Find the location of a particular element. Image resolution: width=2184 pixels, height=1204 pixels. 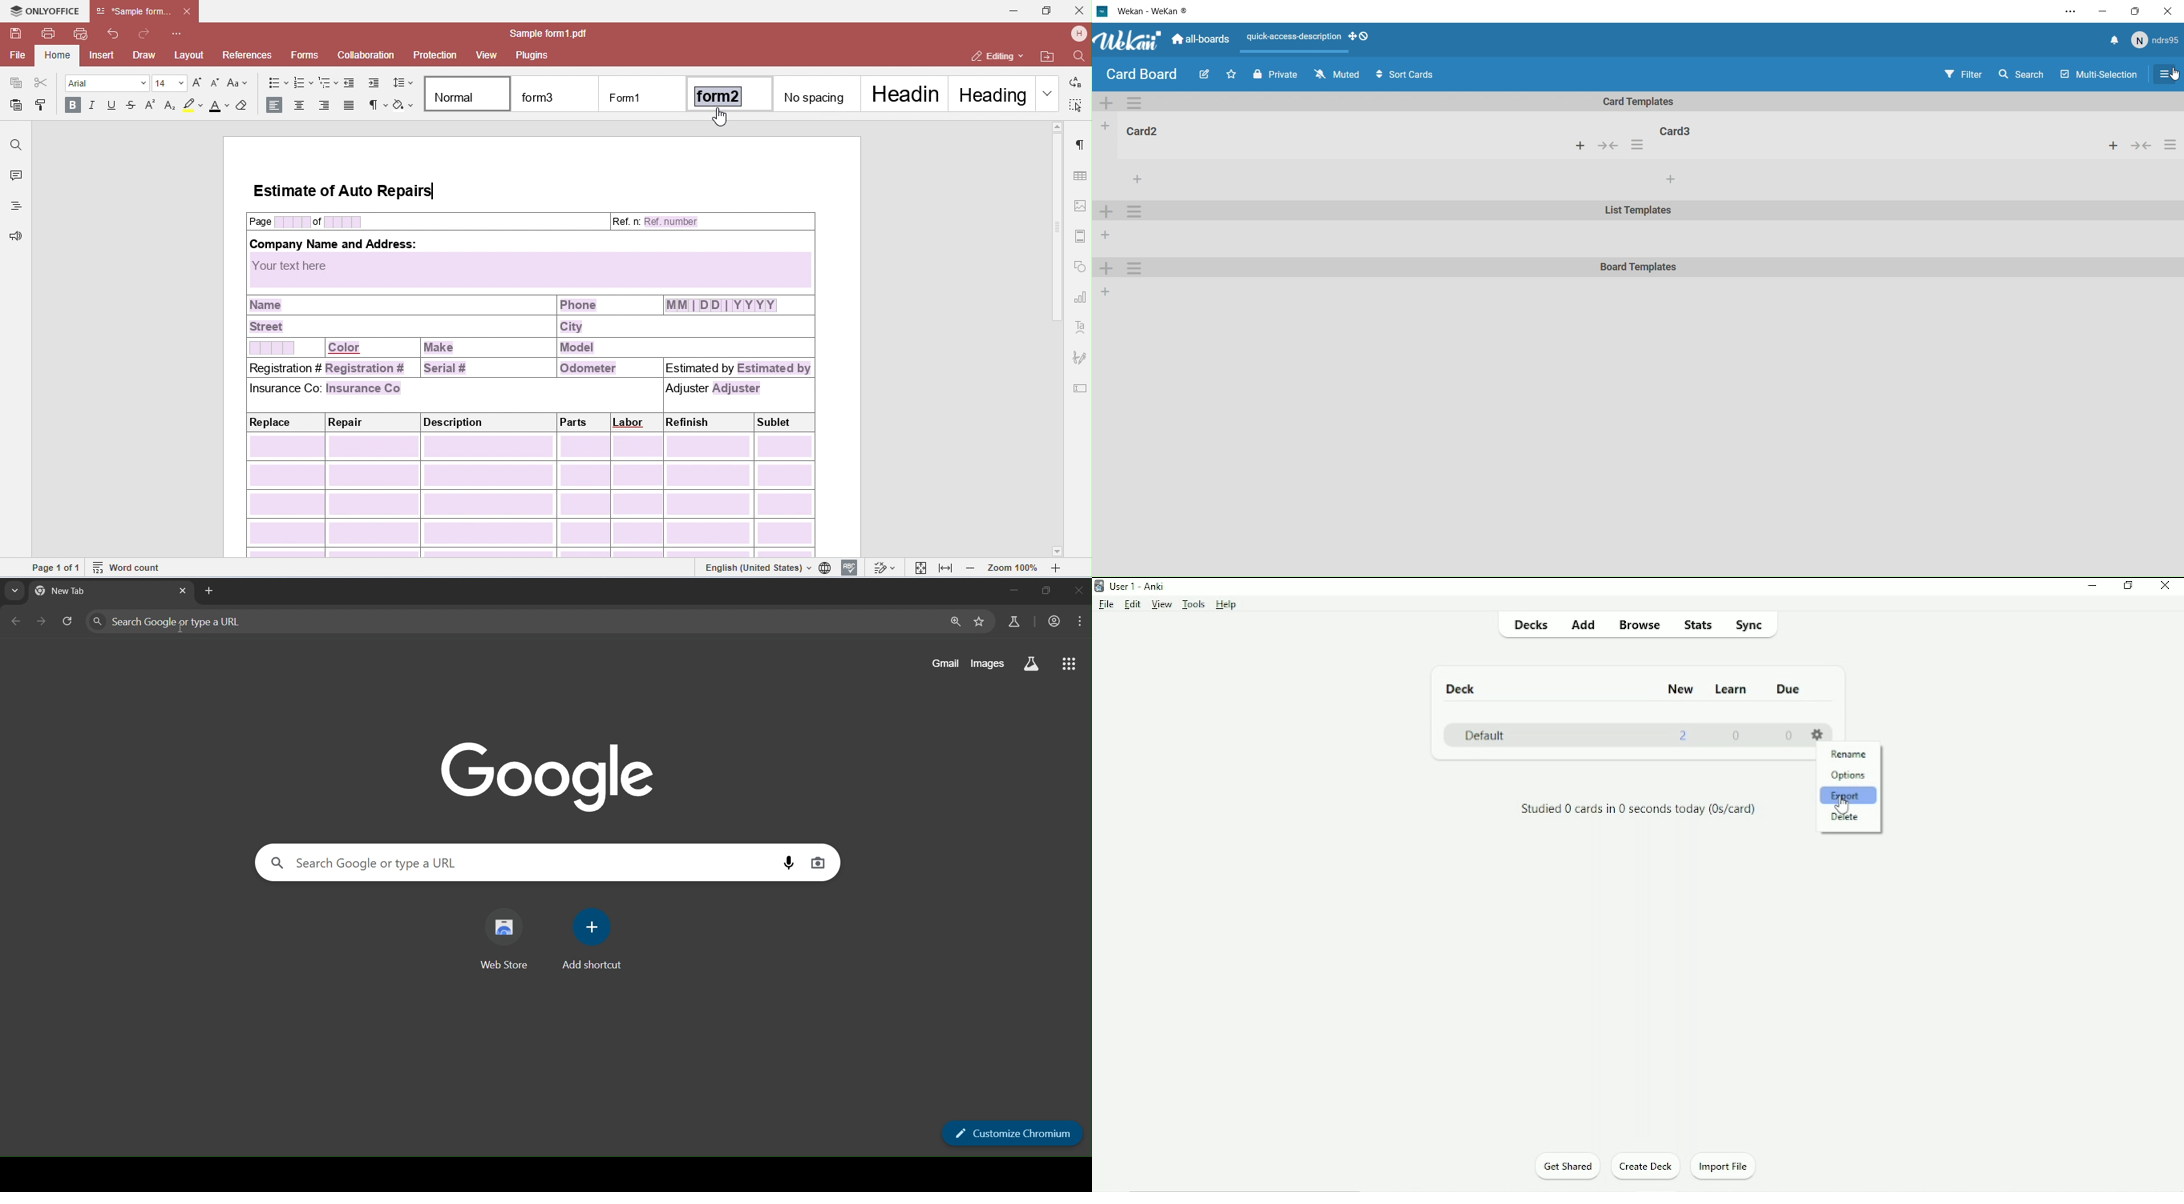

Browse is located at coordinates (1636, 624).